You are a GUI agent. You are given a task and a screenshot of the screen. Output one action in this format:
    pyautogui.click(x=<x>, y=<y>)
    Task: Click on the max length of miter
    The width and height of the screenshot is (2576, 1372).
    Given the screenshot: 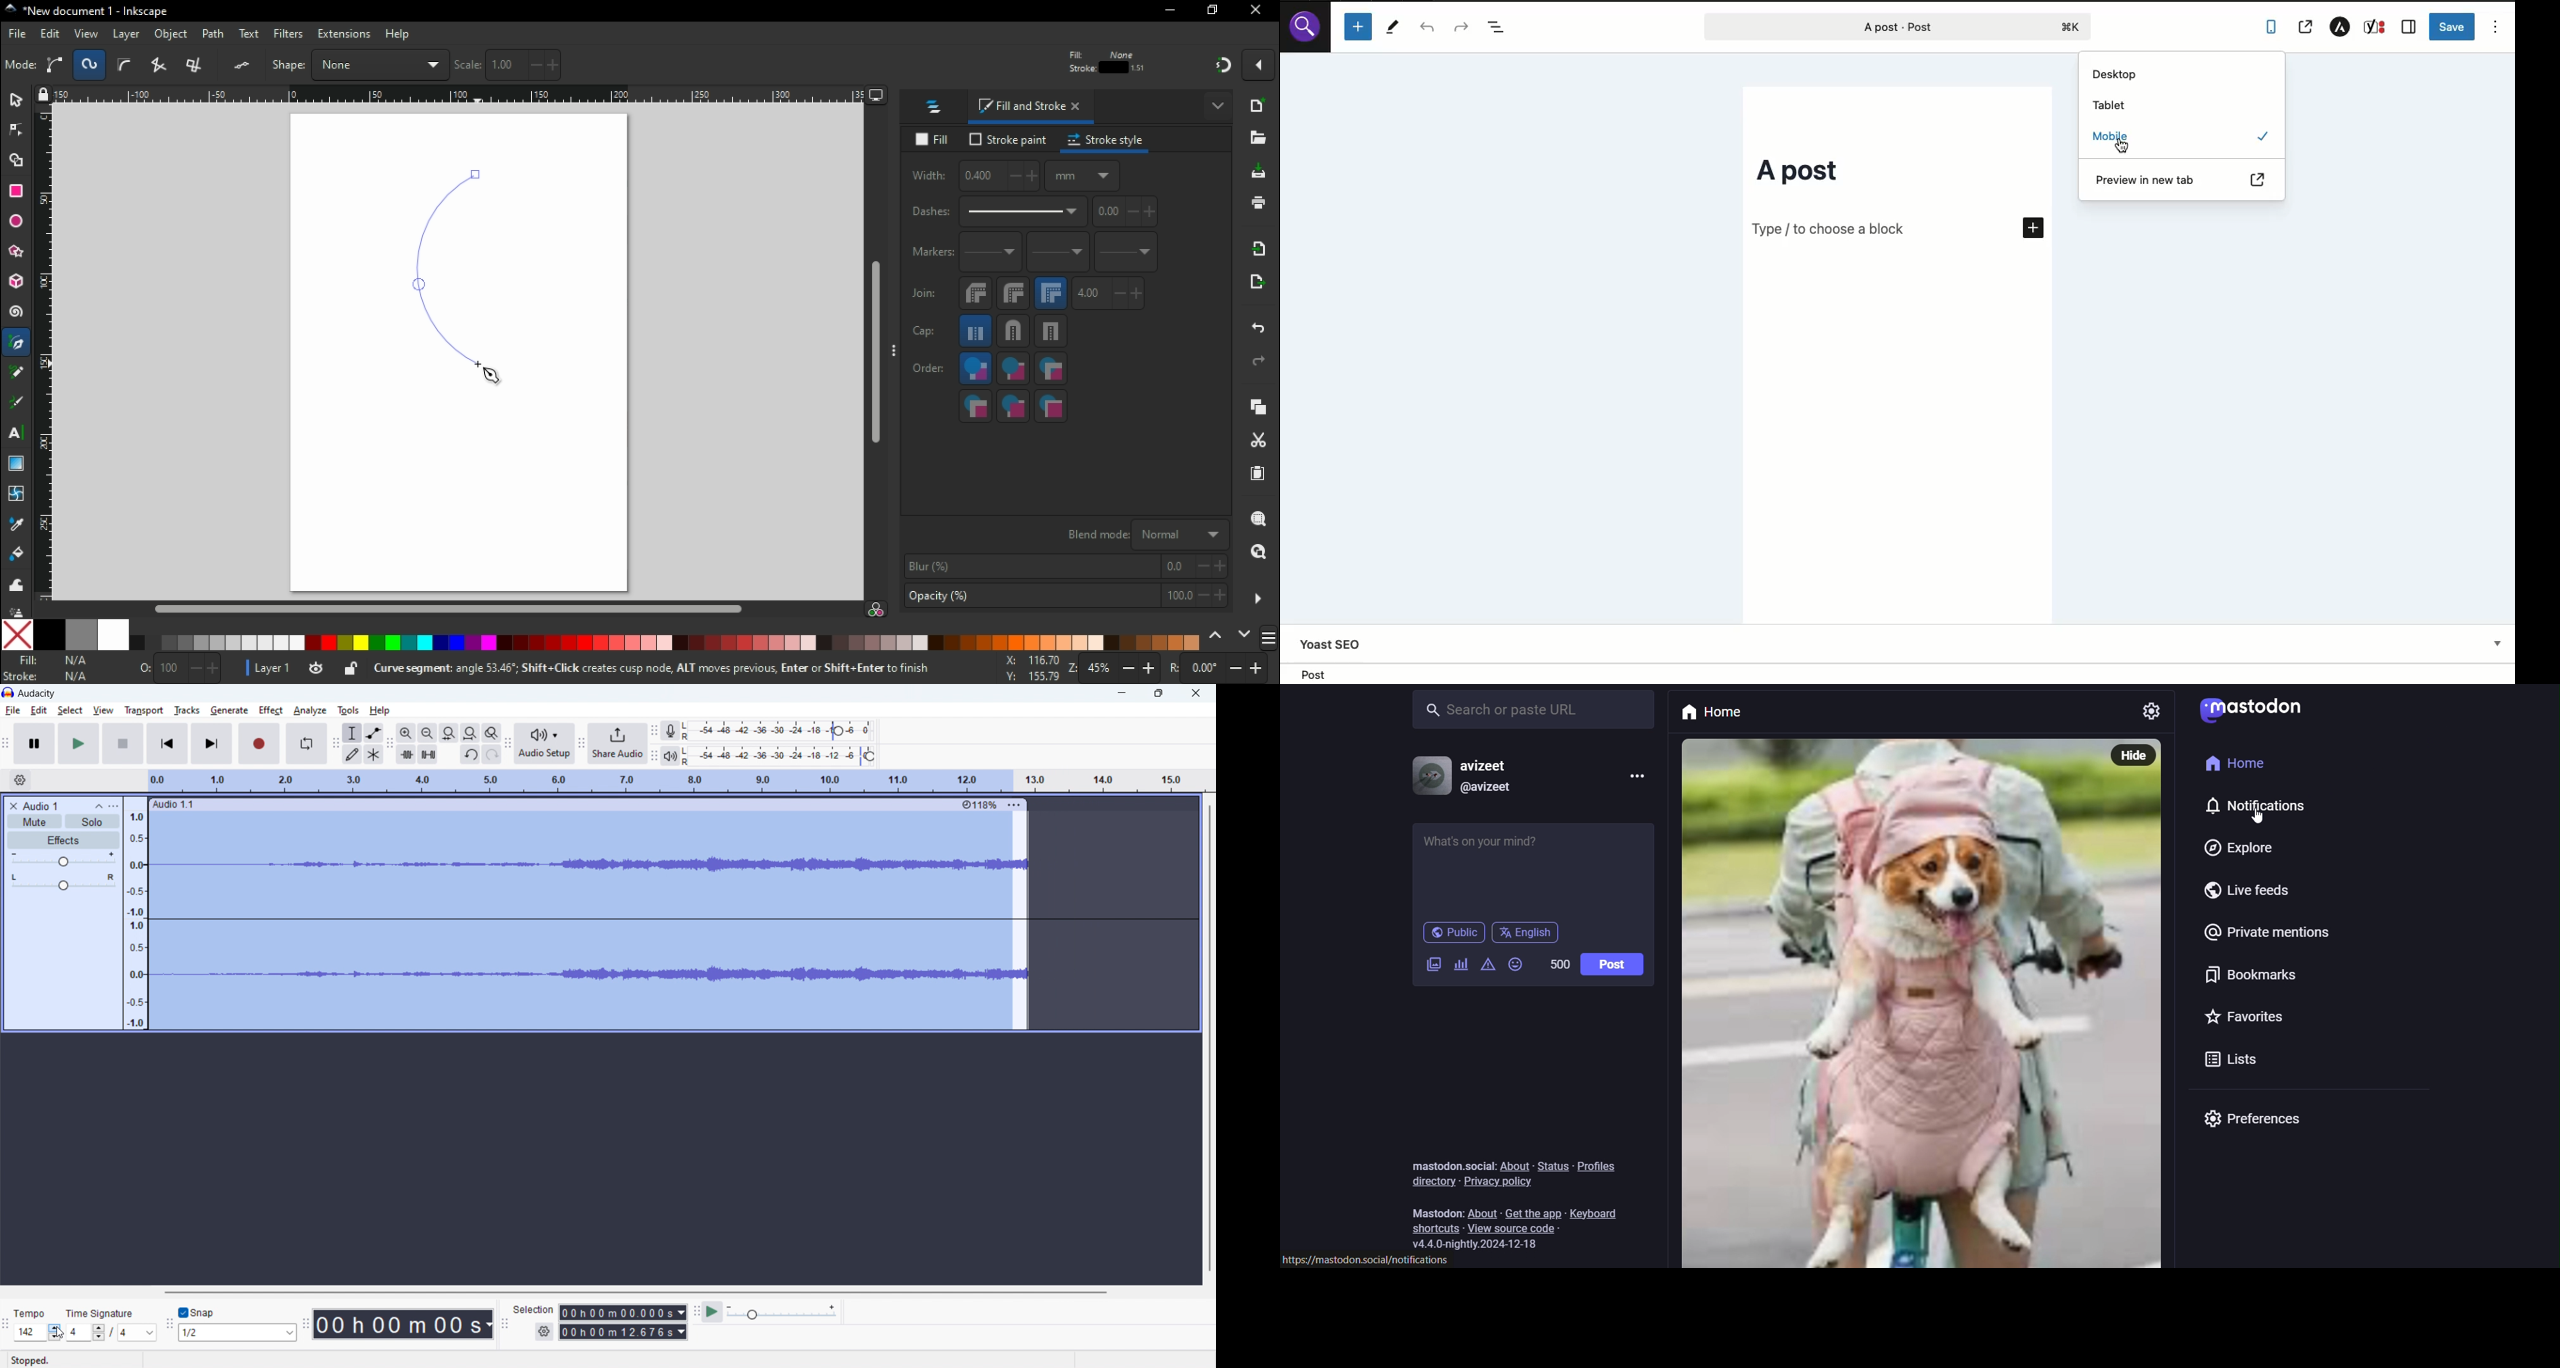 What is the action you would take?
    pyautogui.click(x=1110, y=297)
    